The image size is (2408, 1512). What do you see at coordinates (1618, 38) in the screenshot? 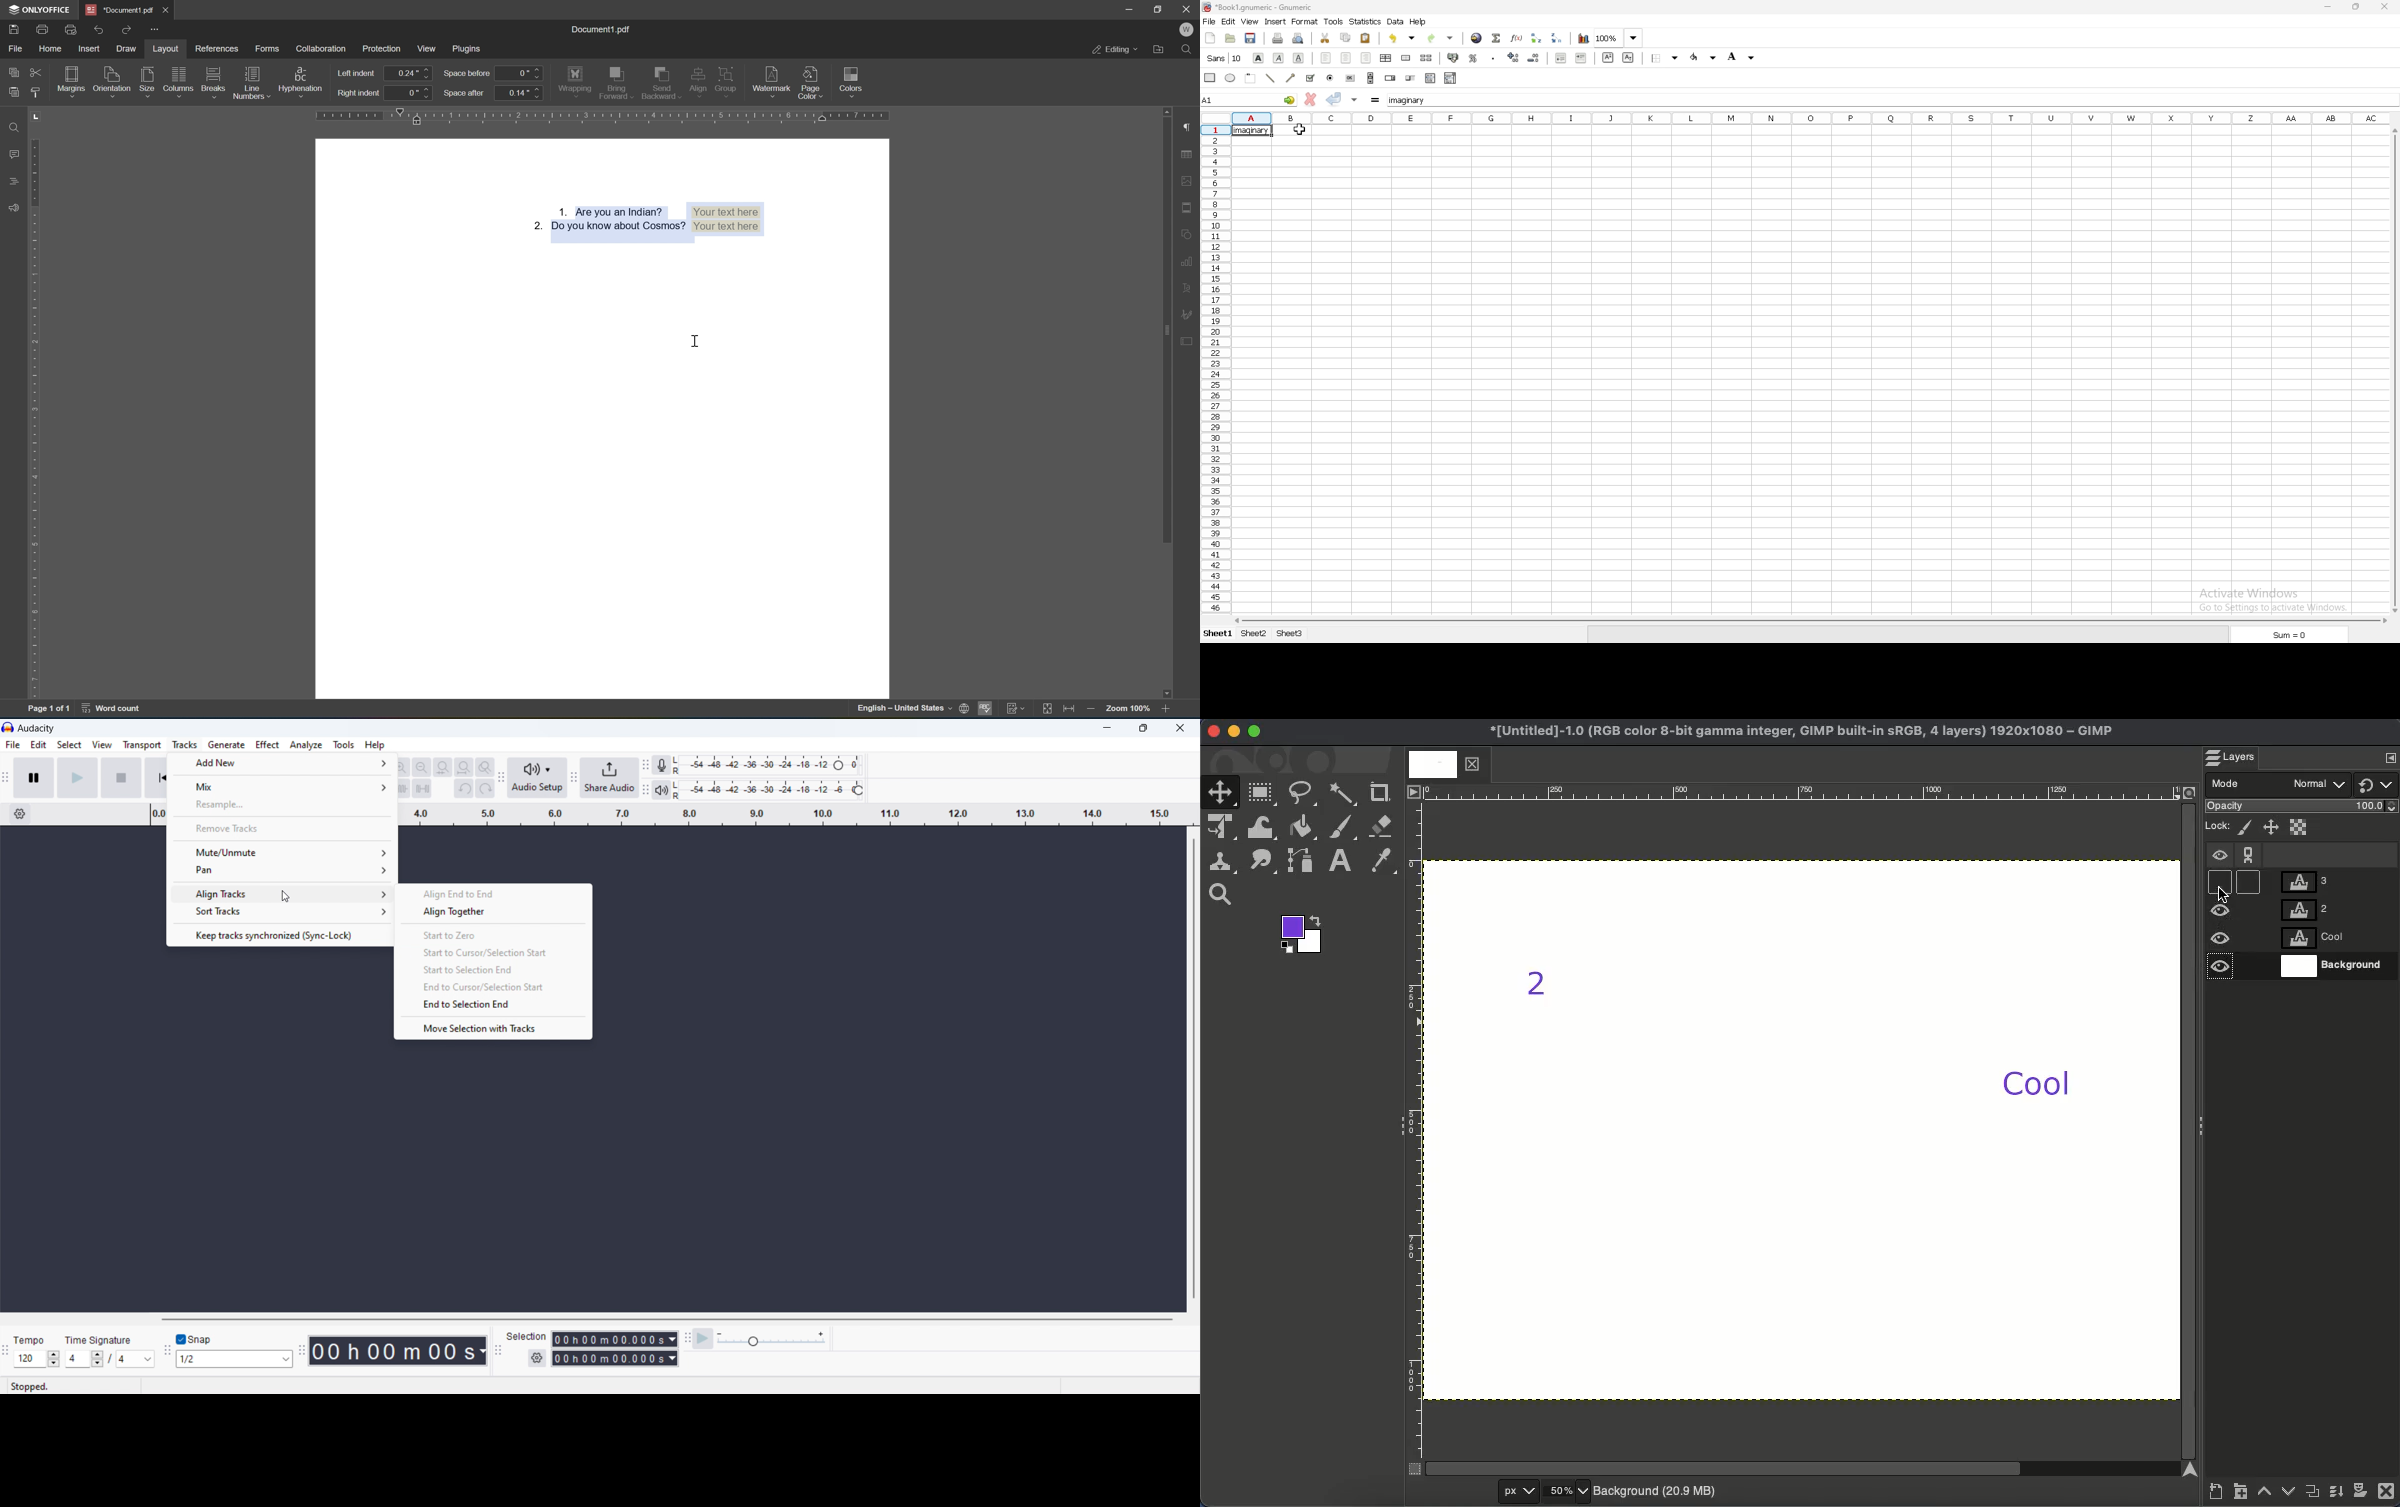
I see `zoom` at bounding box center [1618, 38].